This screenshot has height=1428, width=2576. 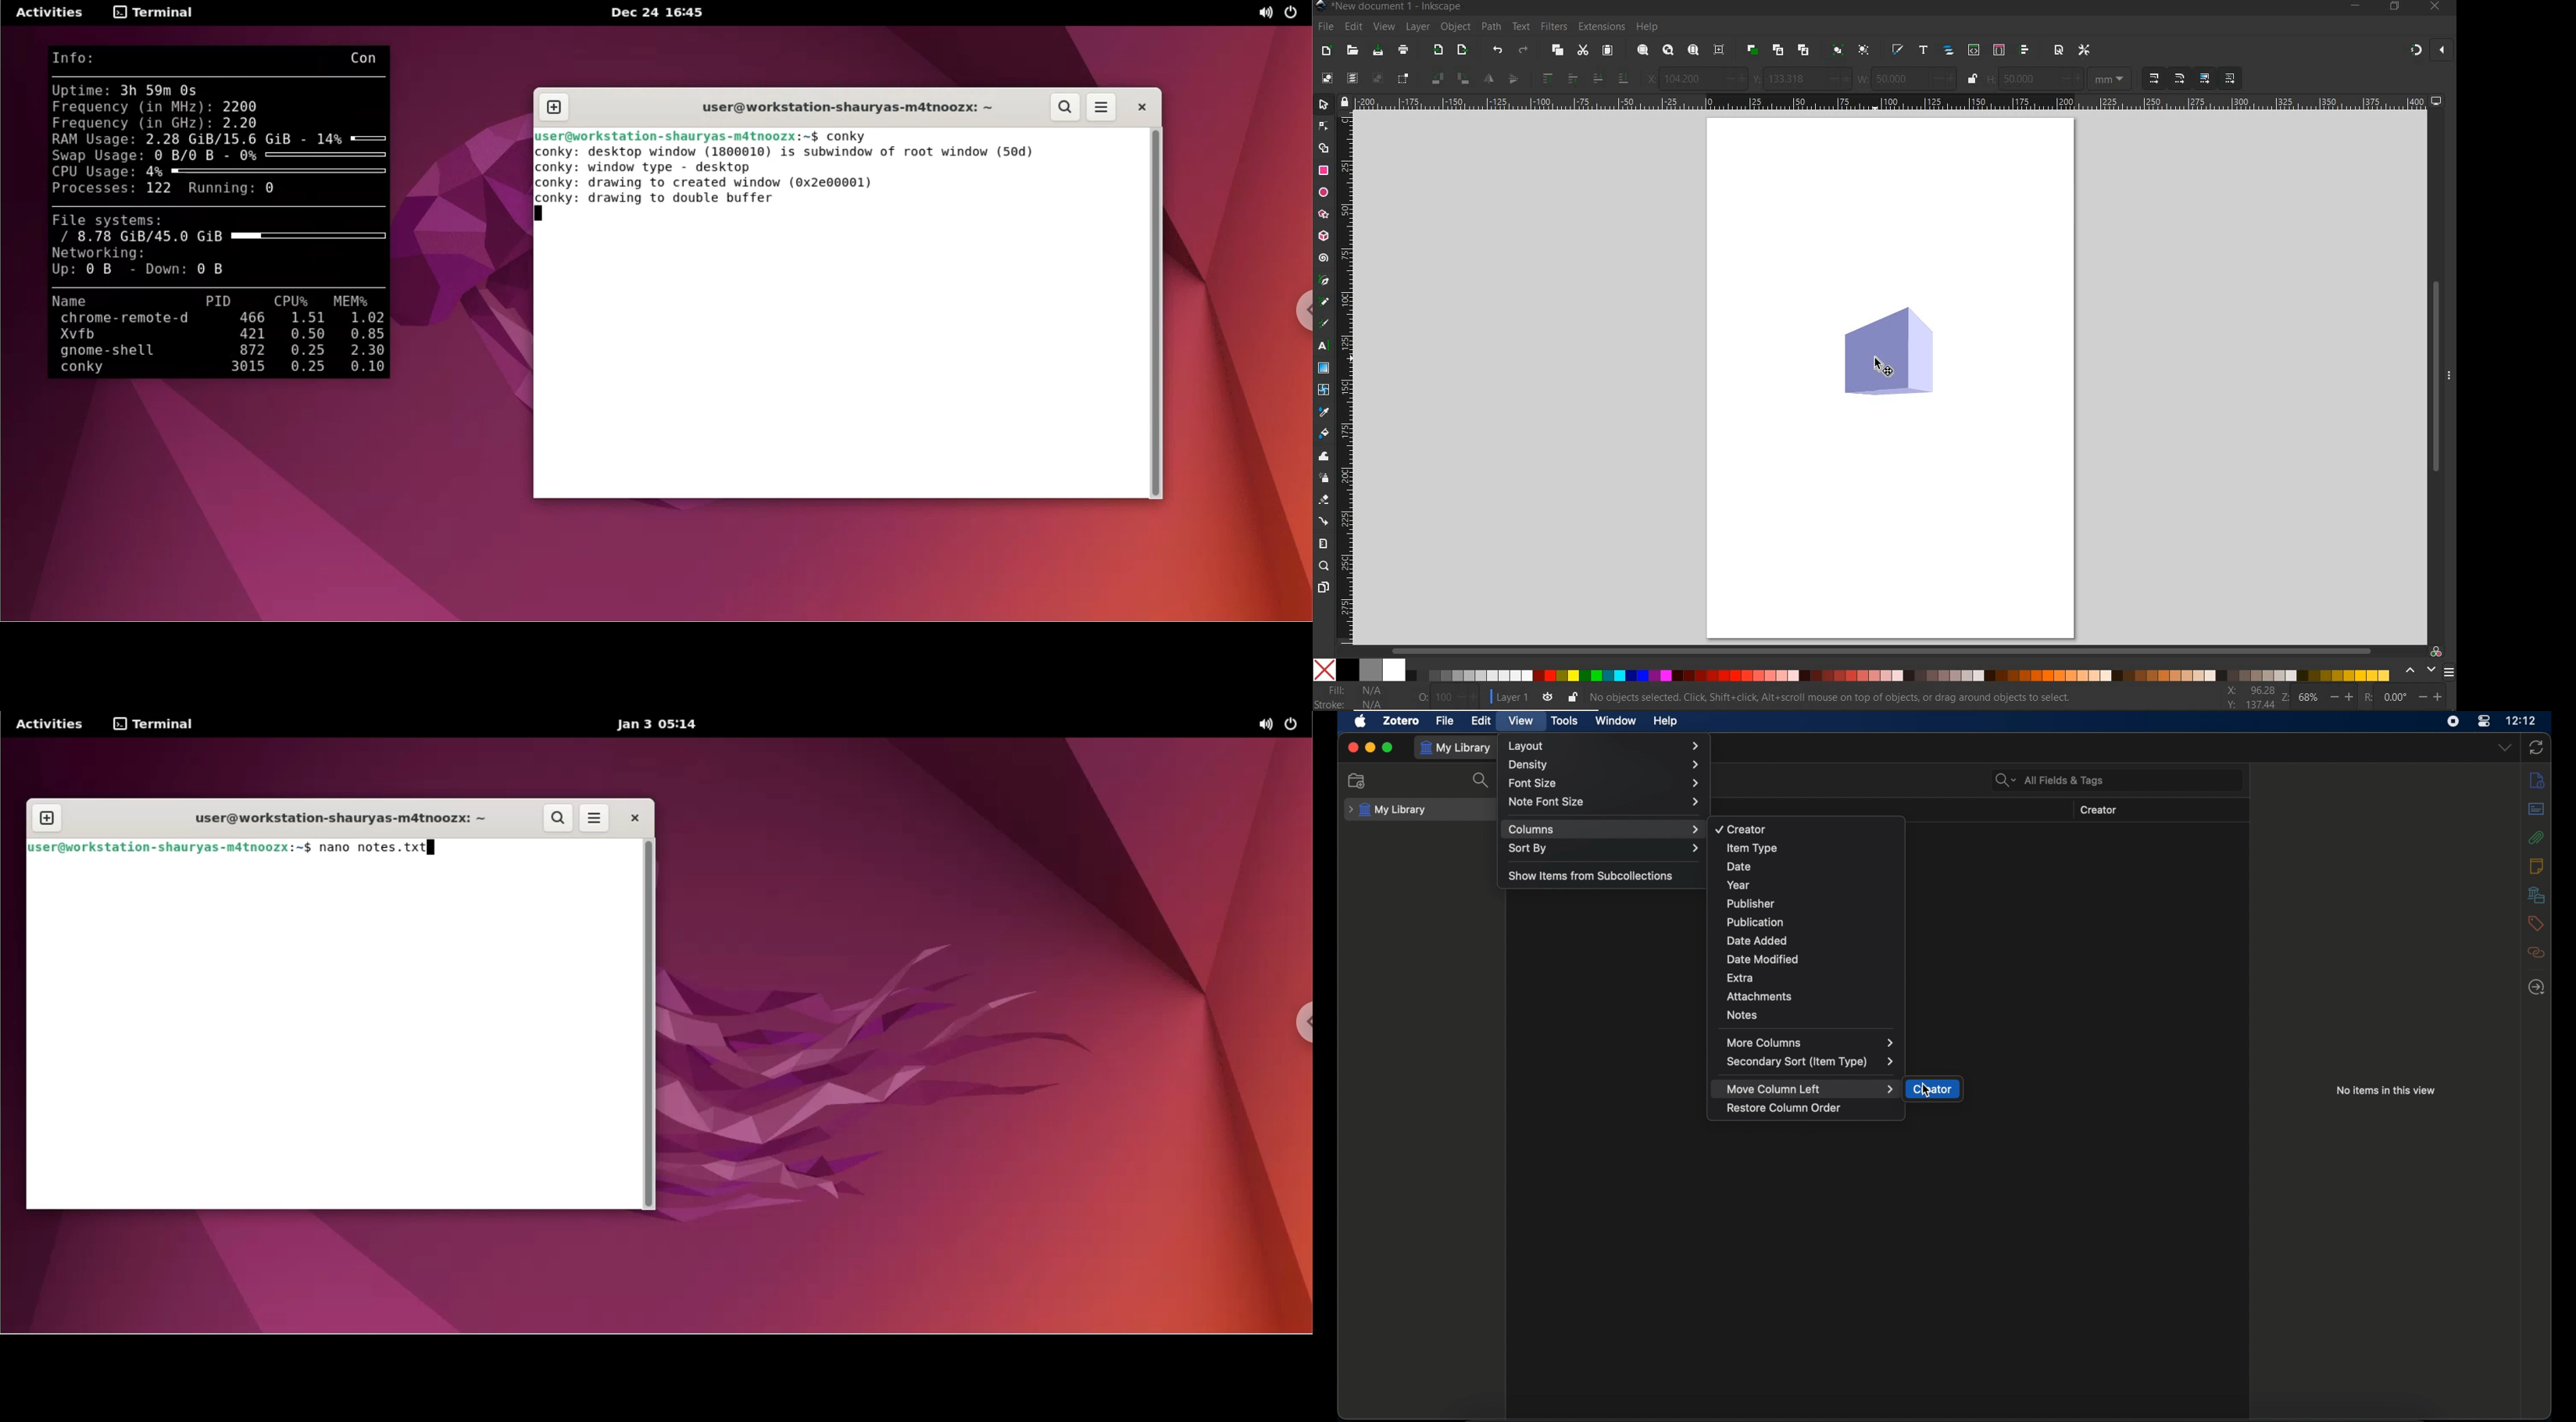 I want to click on 133, so click(x=1794, y=78).